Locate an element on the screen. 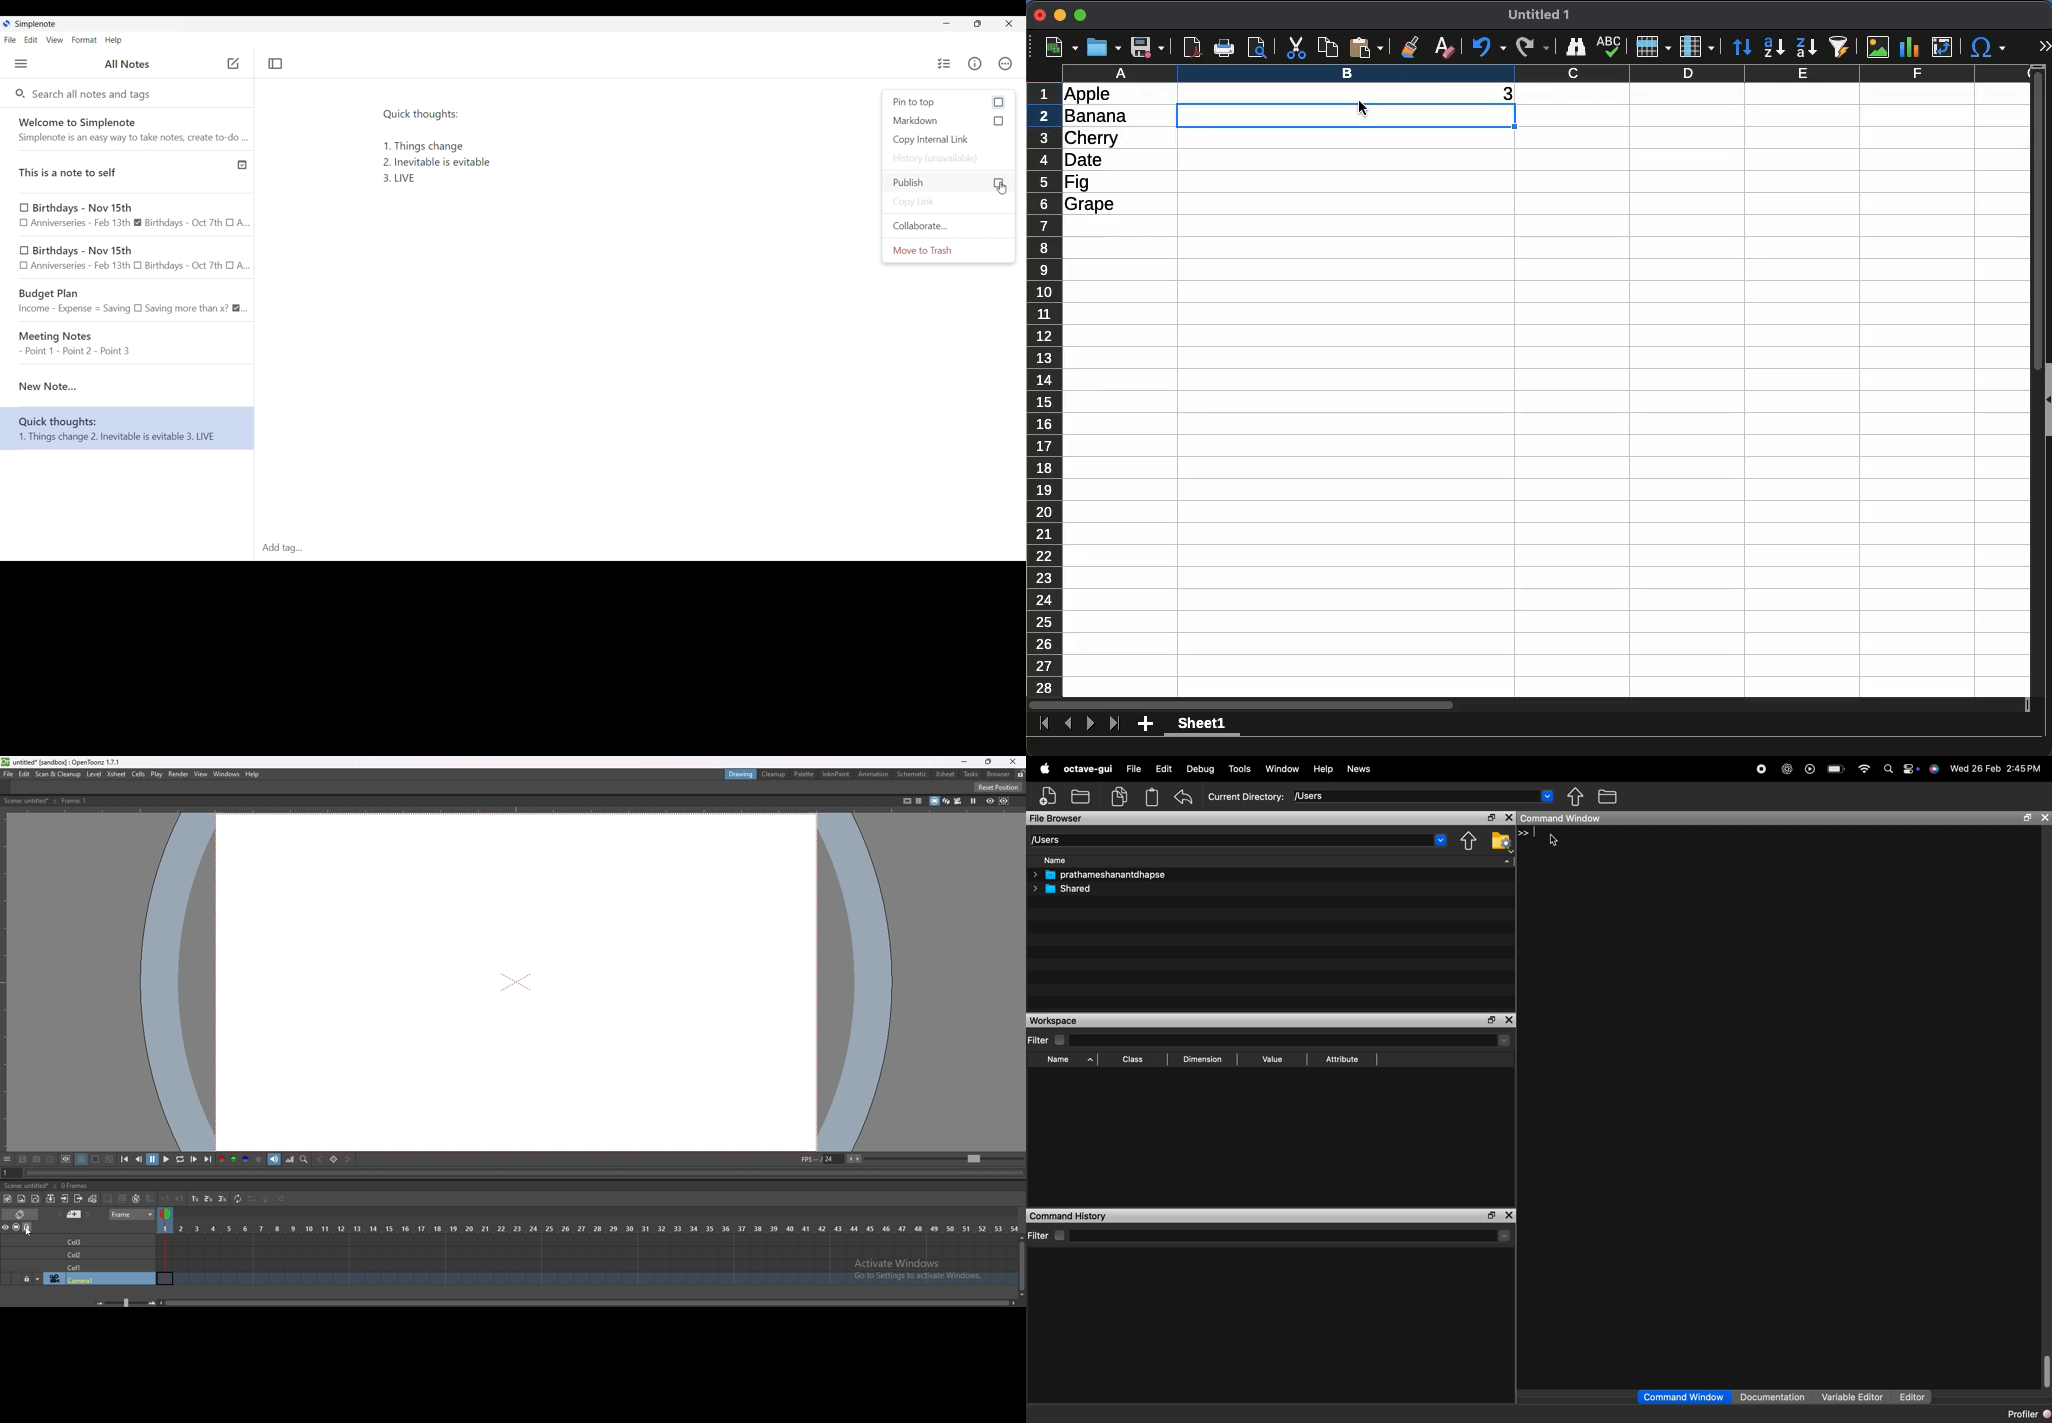  dropdown is located at coordinates (1438, 841).